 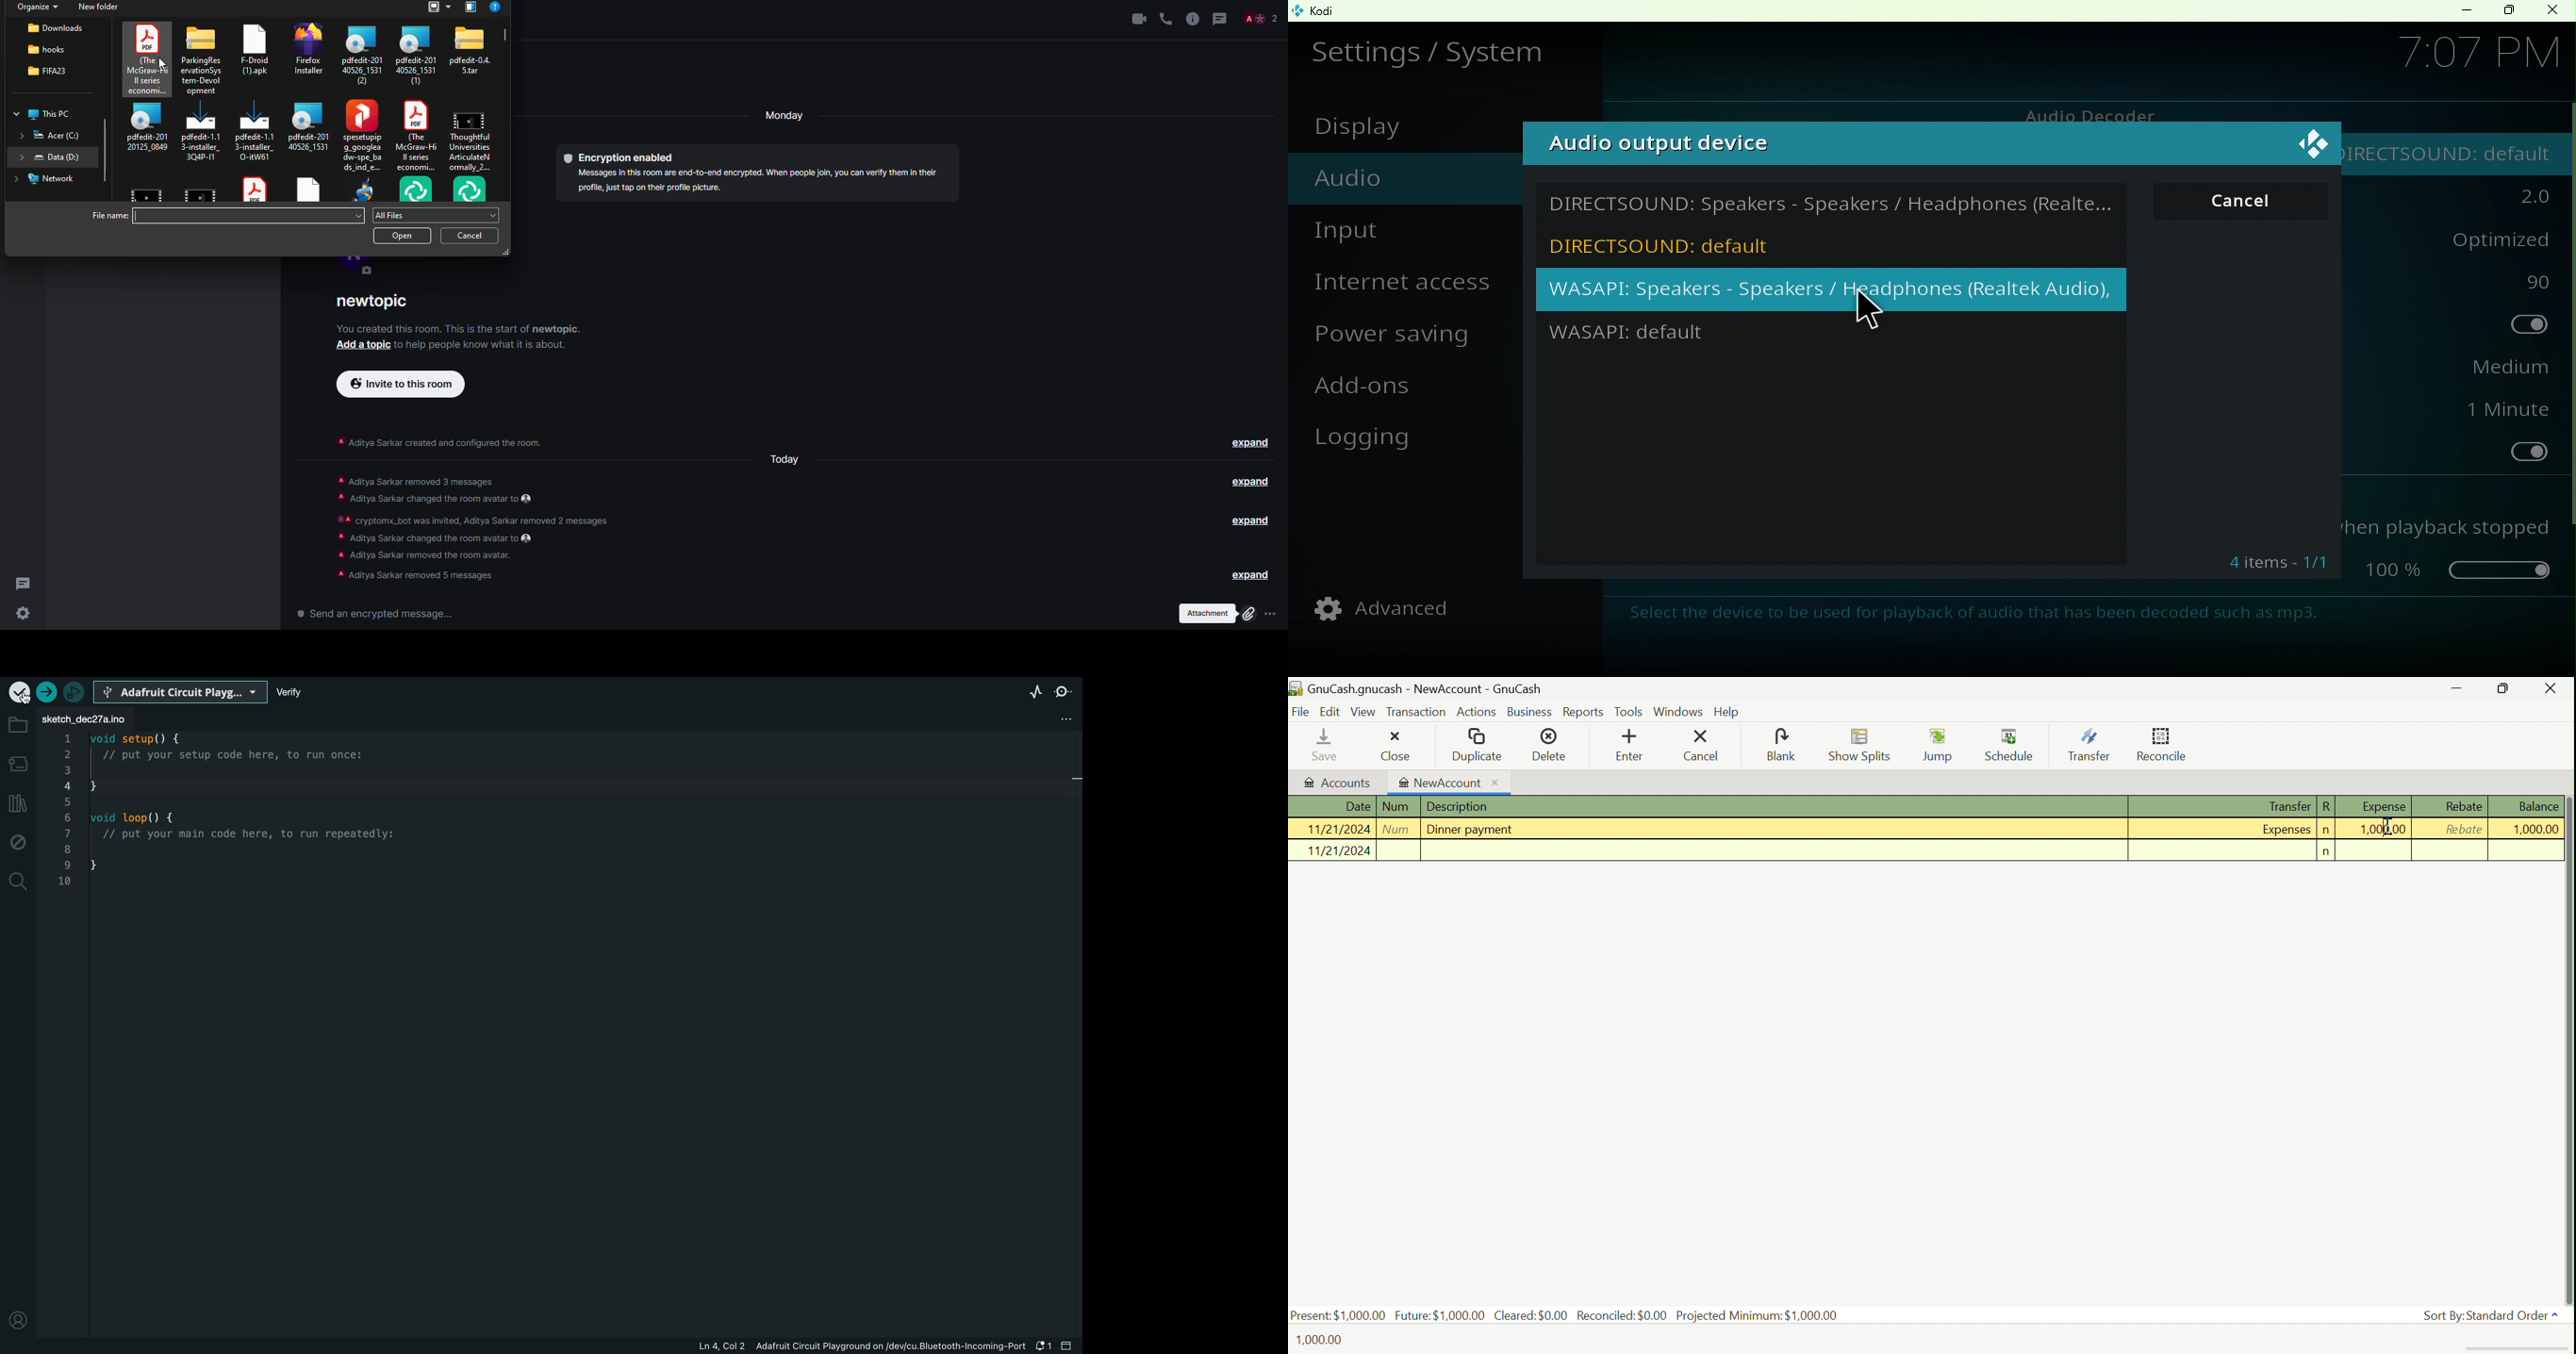 I want to click on 1,000.00, so click(x=1323, y=1340).